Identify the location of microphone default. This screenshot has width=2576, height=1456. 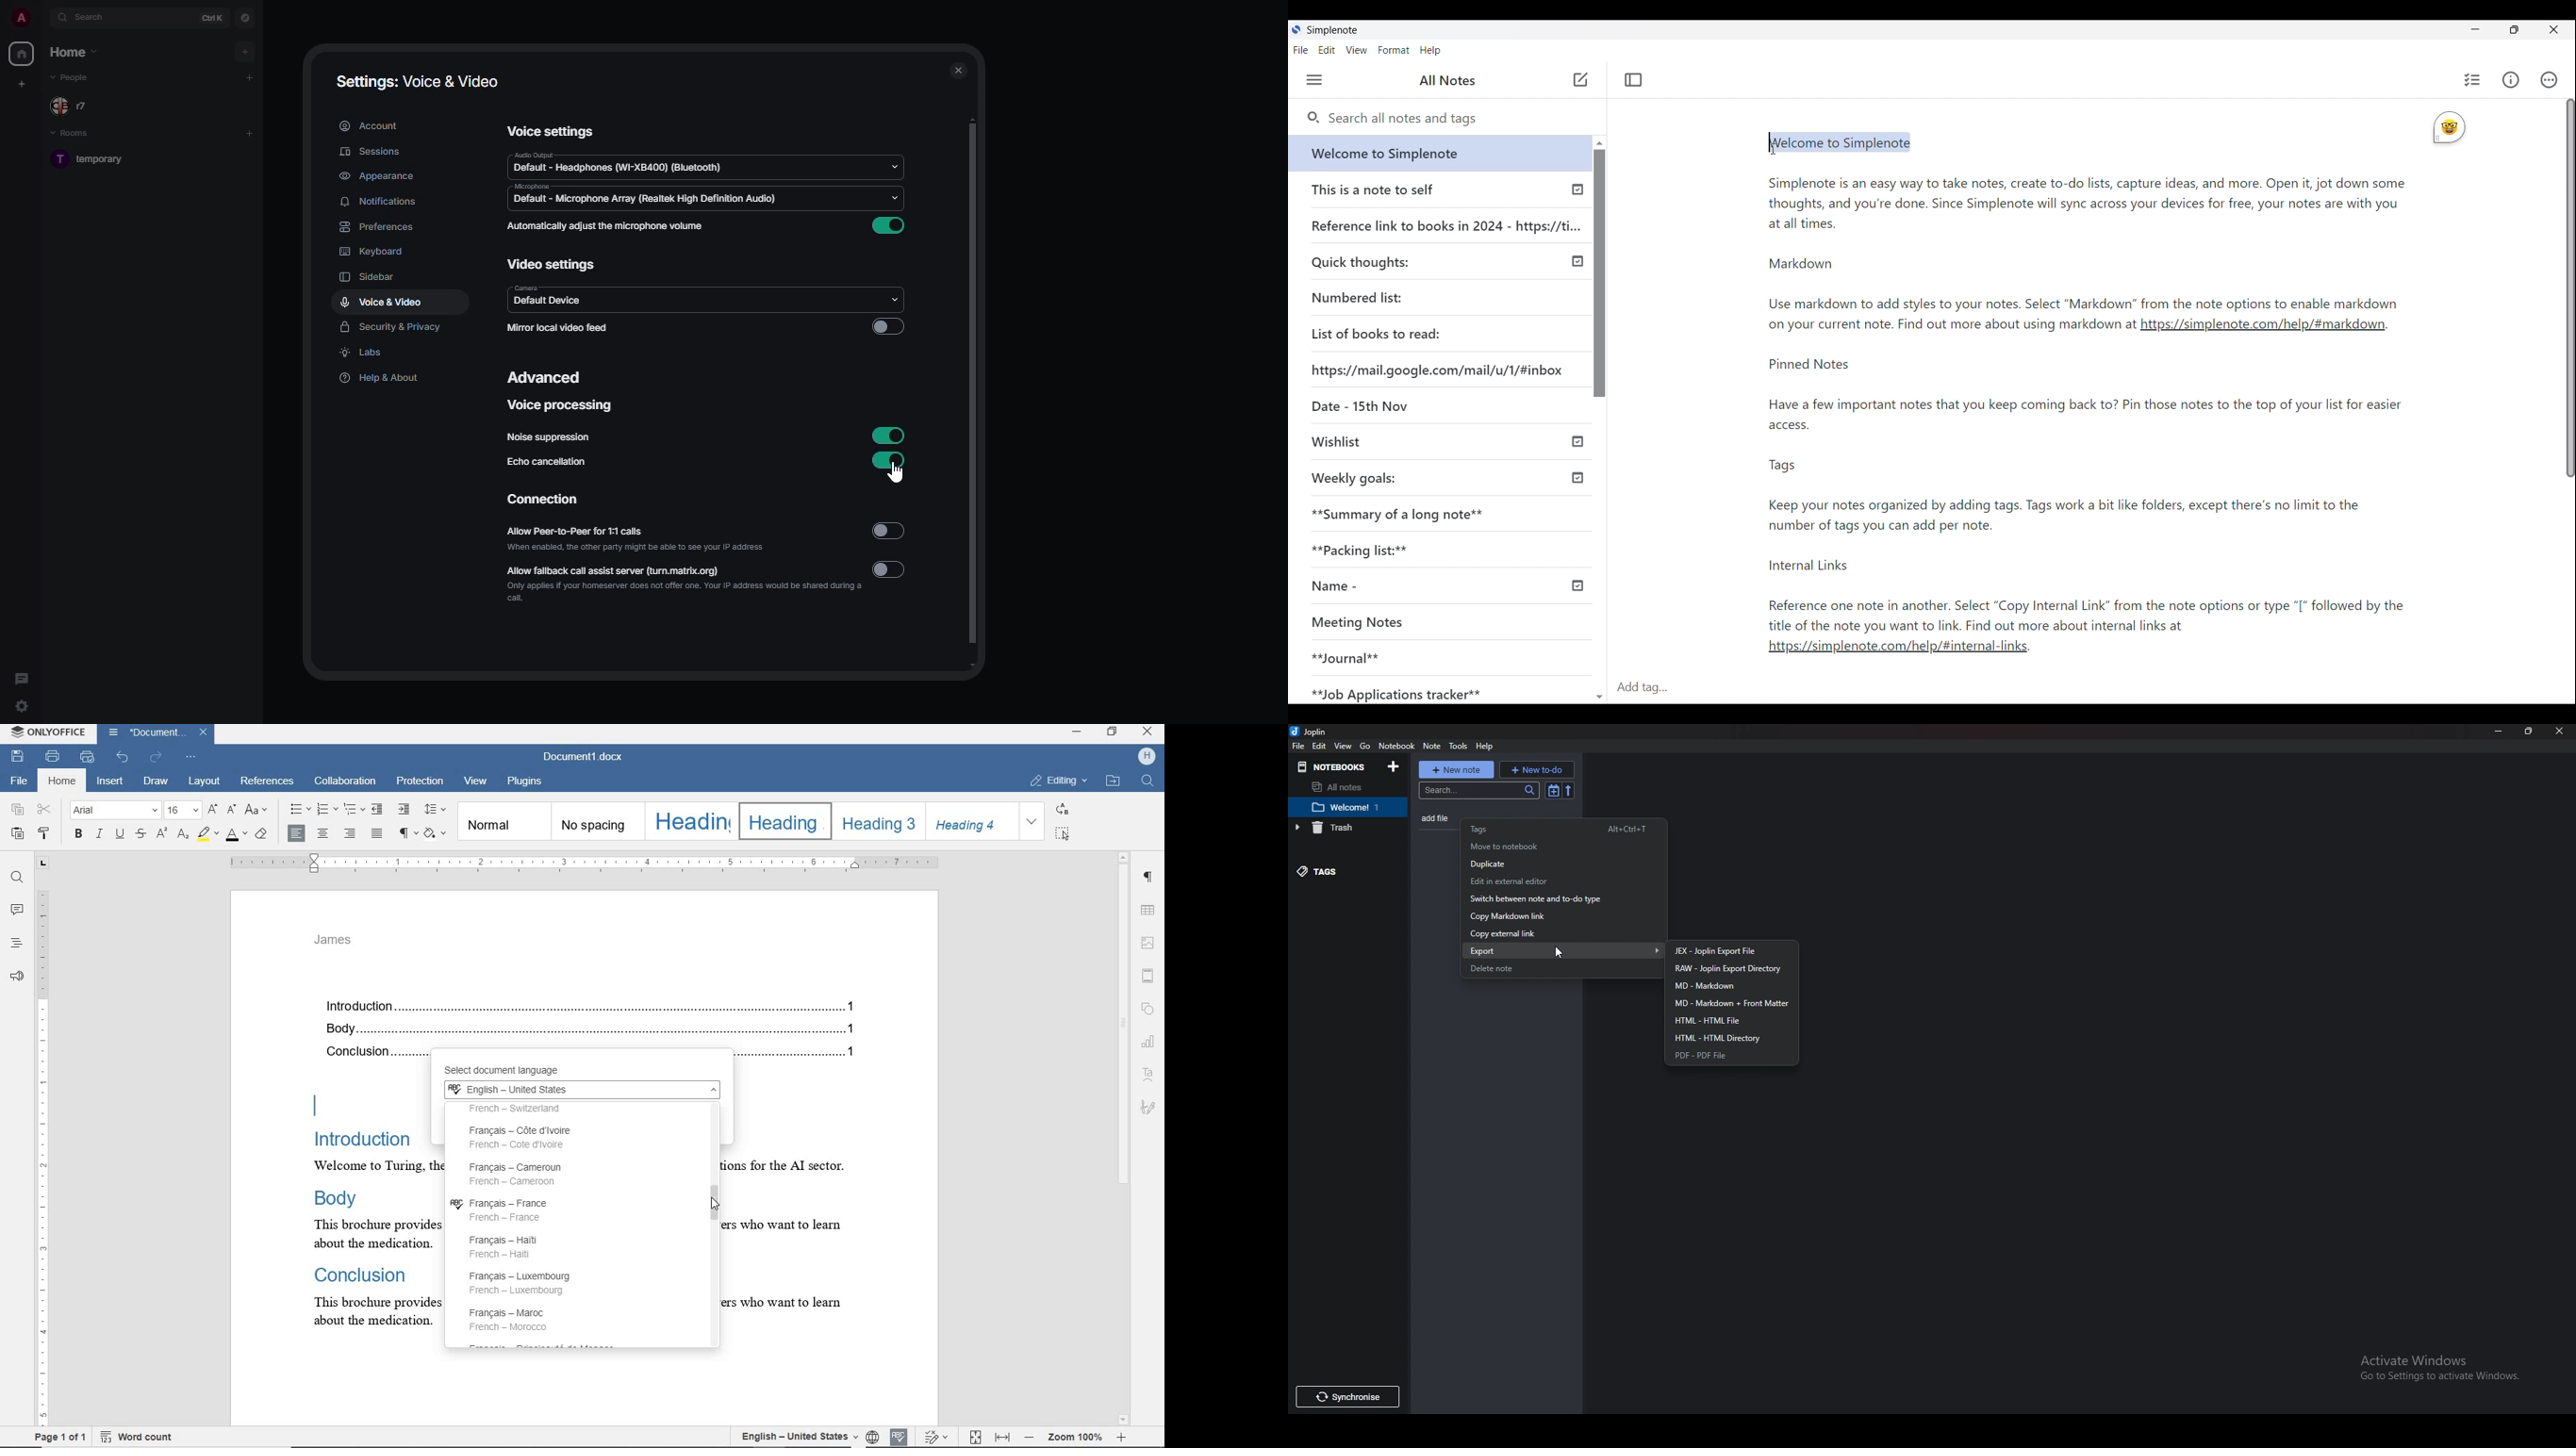
(646, 196).